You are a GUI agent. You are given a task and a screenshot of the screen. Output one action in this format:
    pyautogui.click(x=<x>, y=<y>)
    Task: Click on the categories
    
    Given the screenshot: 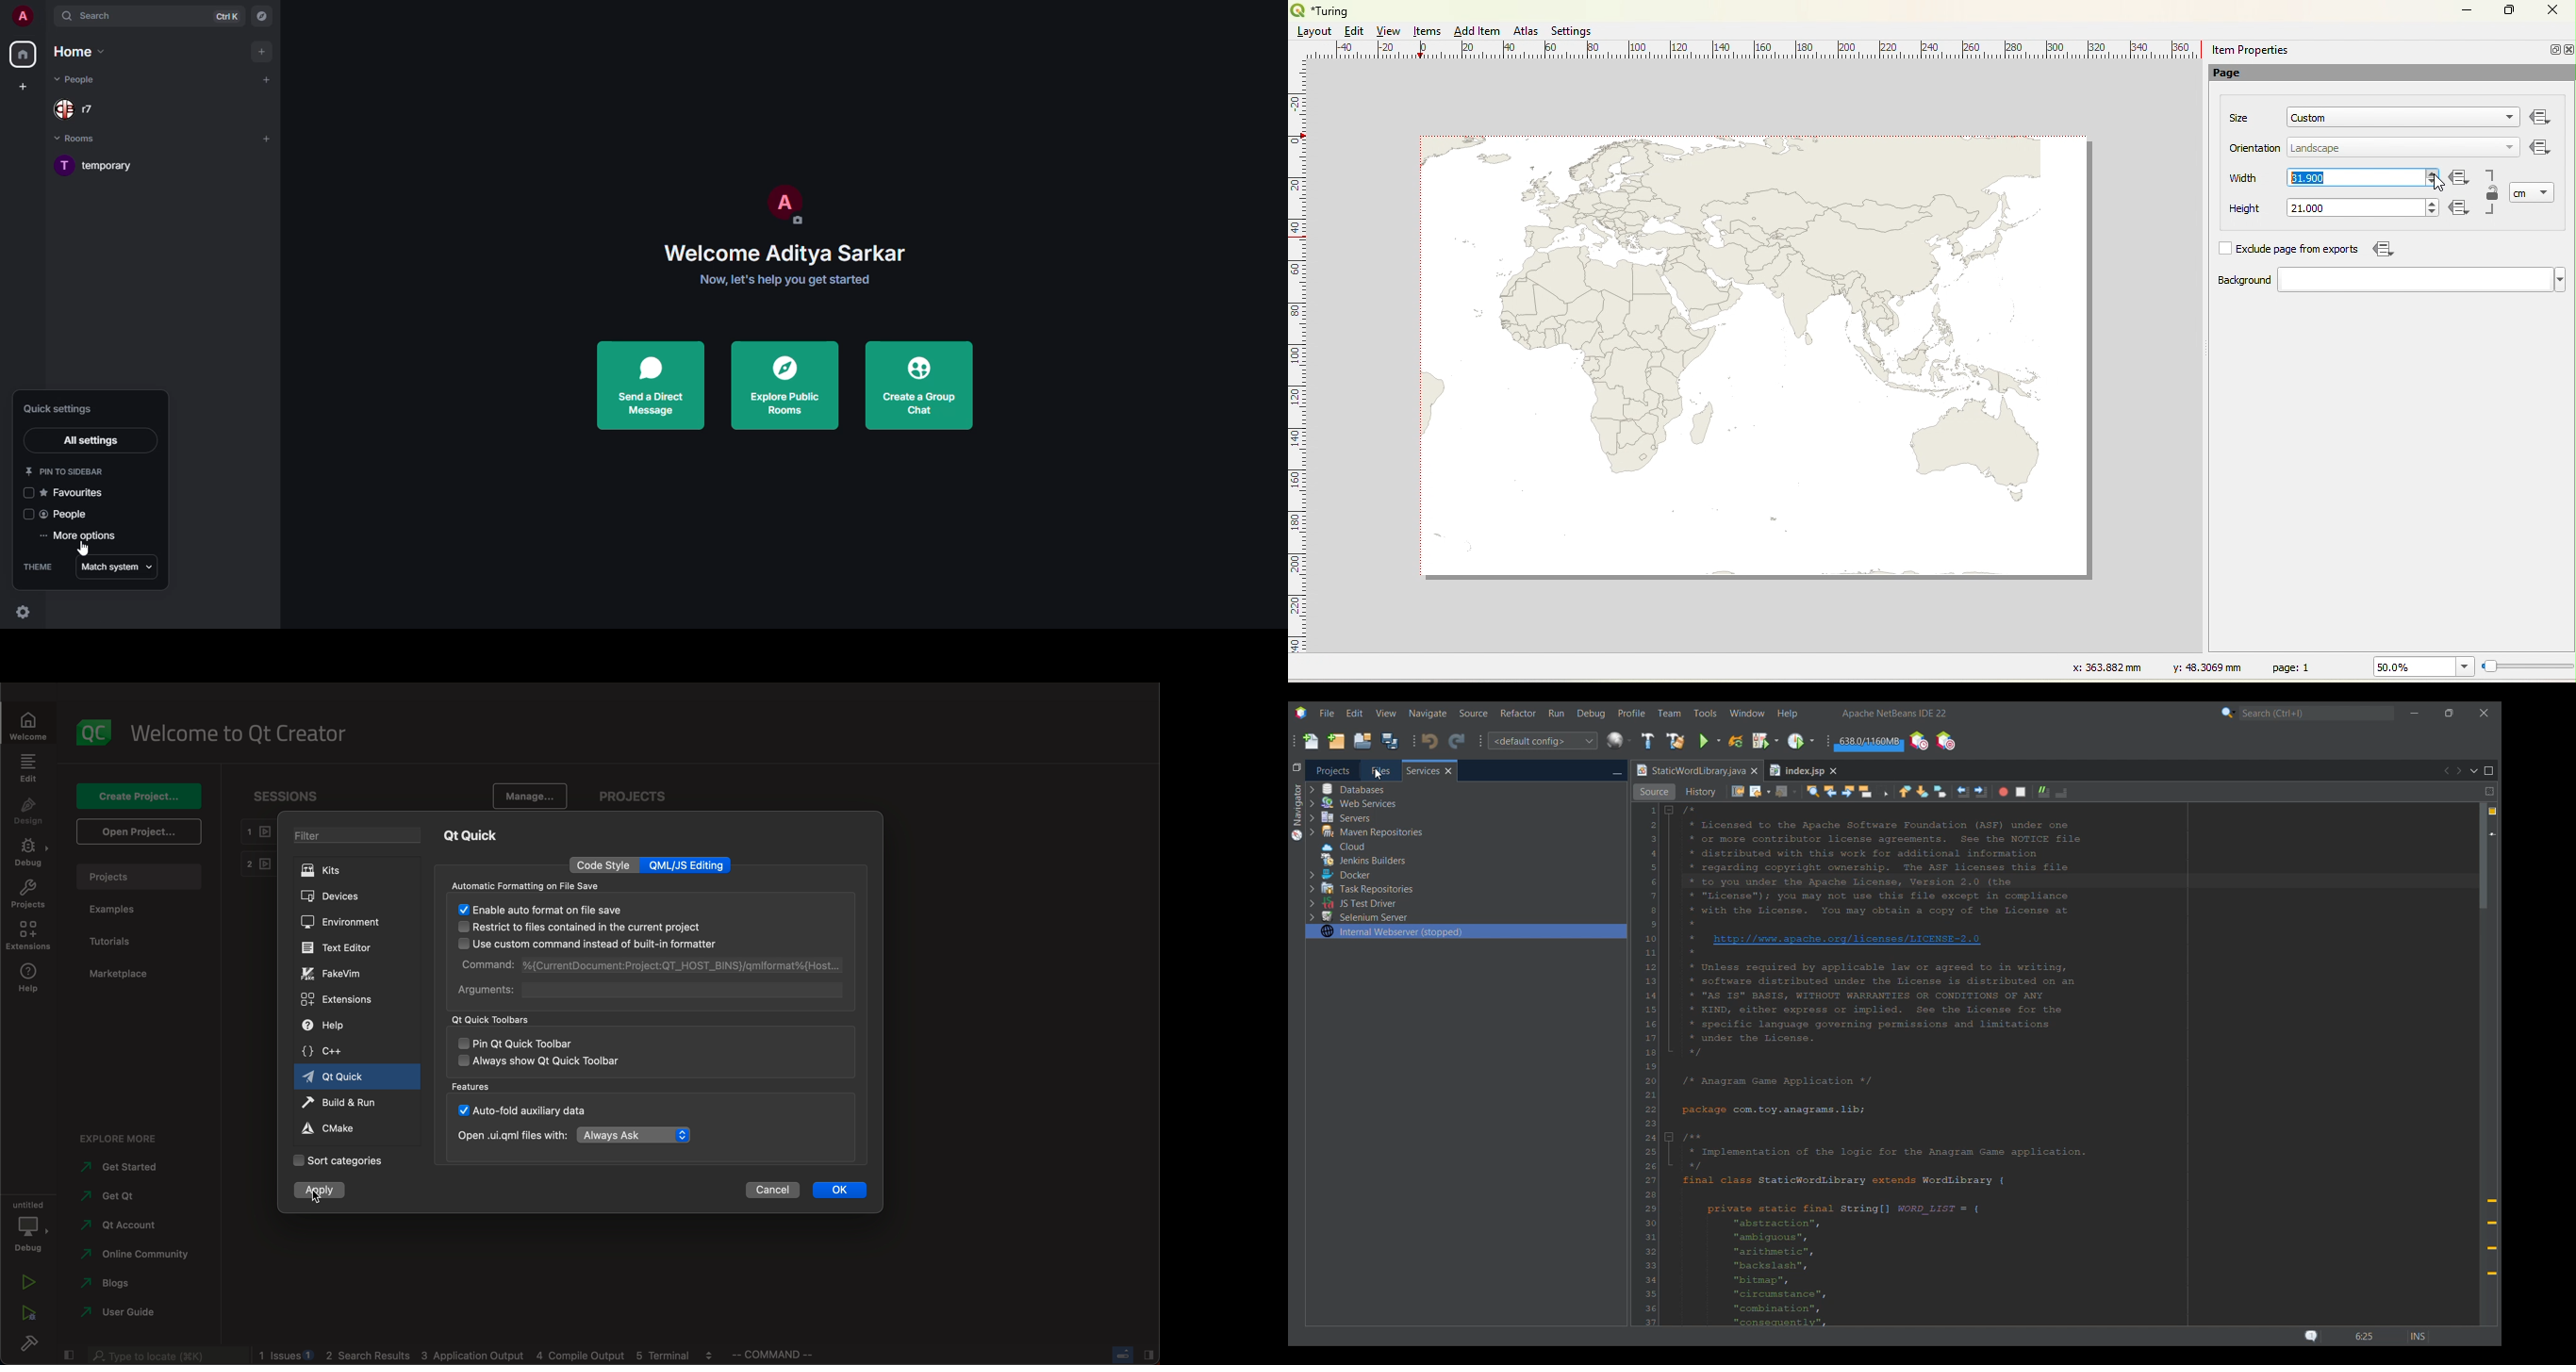 What is the action you would take?
    pyautogui.click(x=343, y=1161)
    